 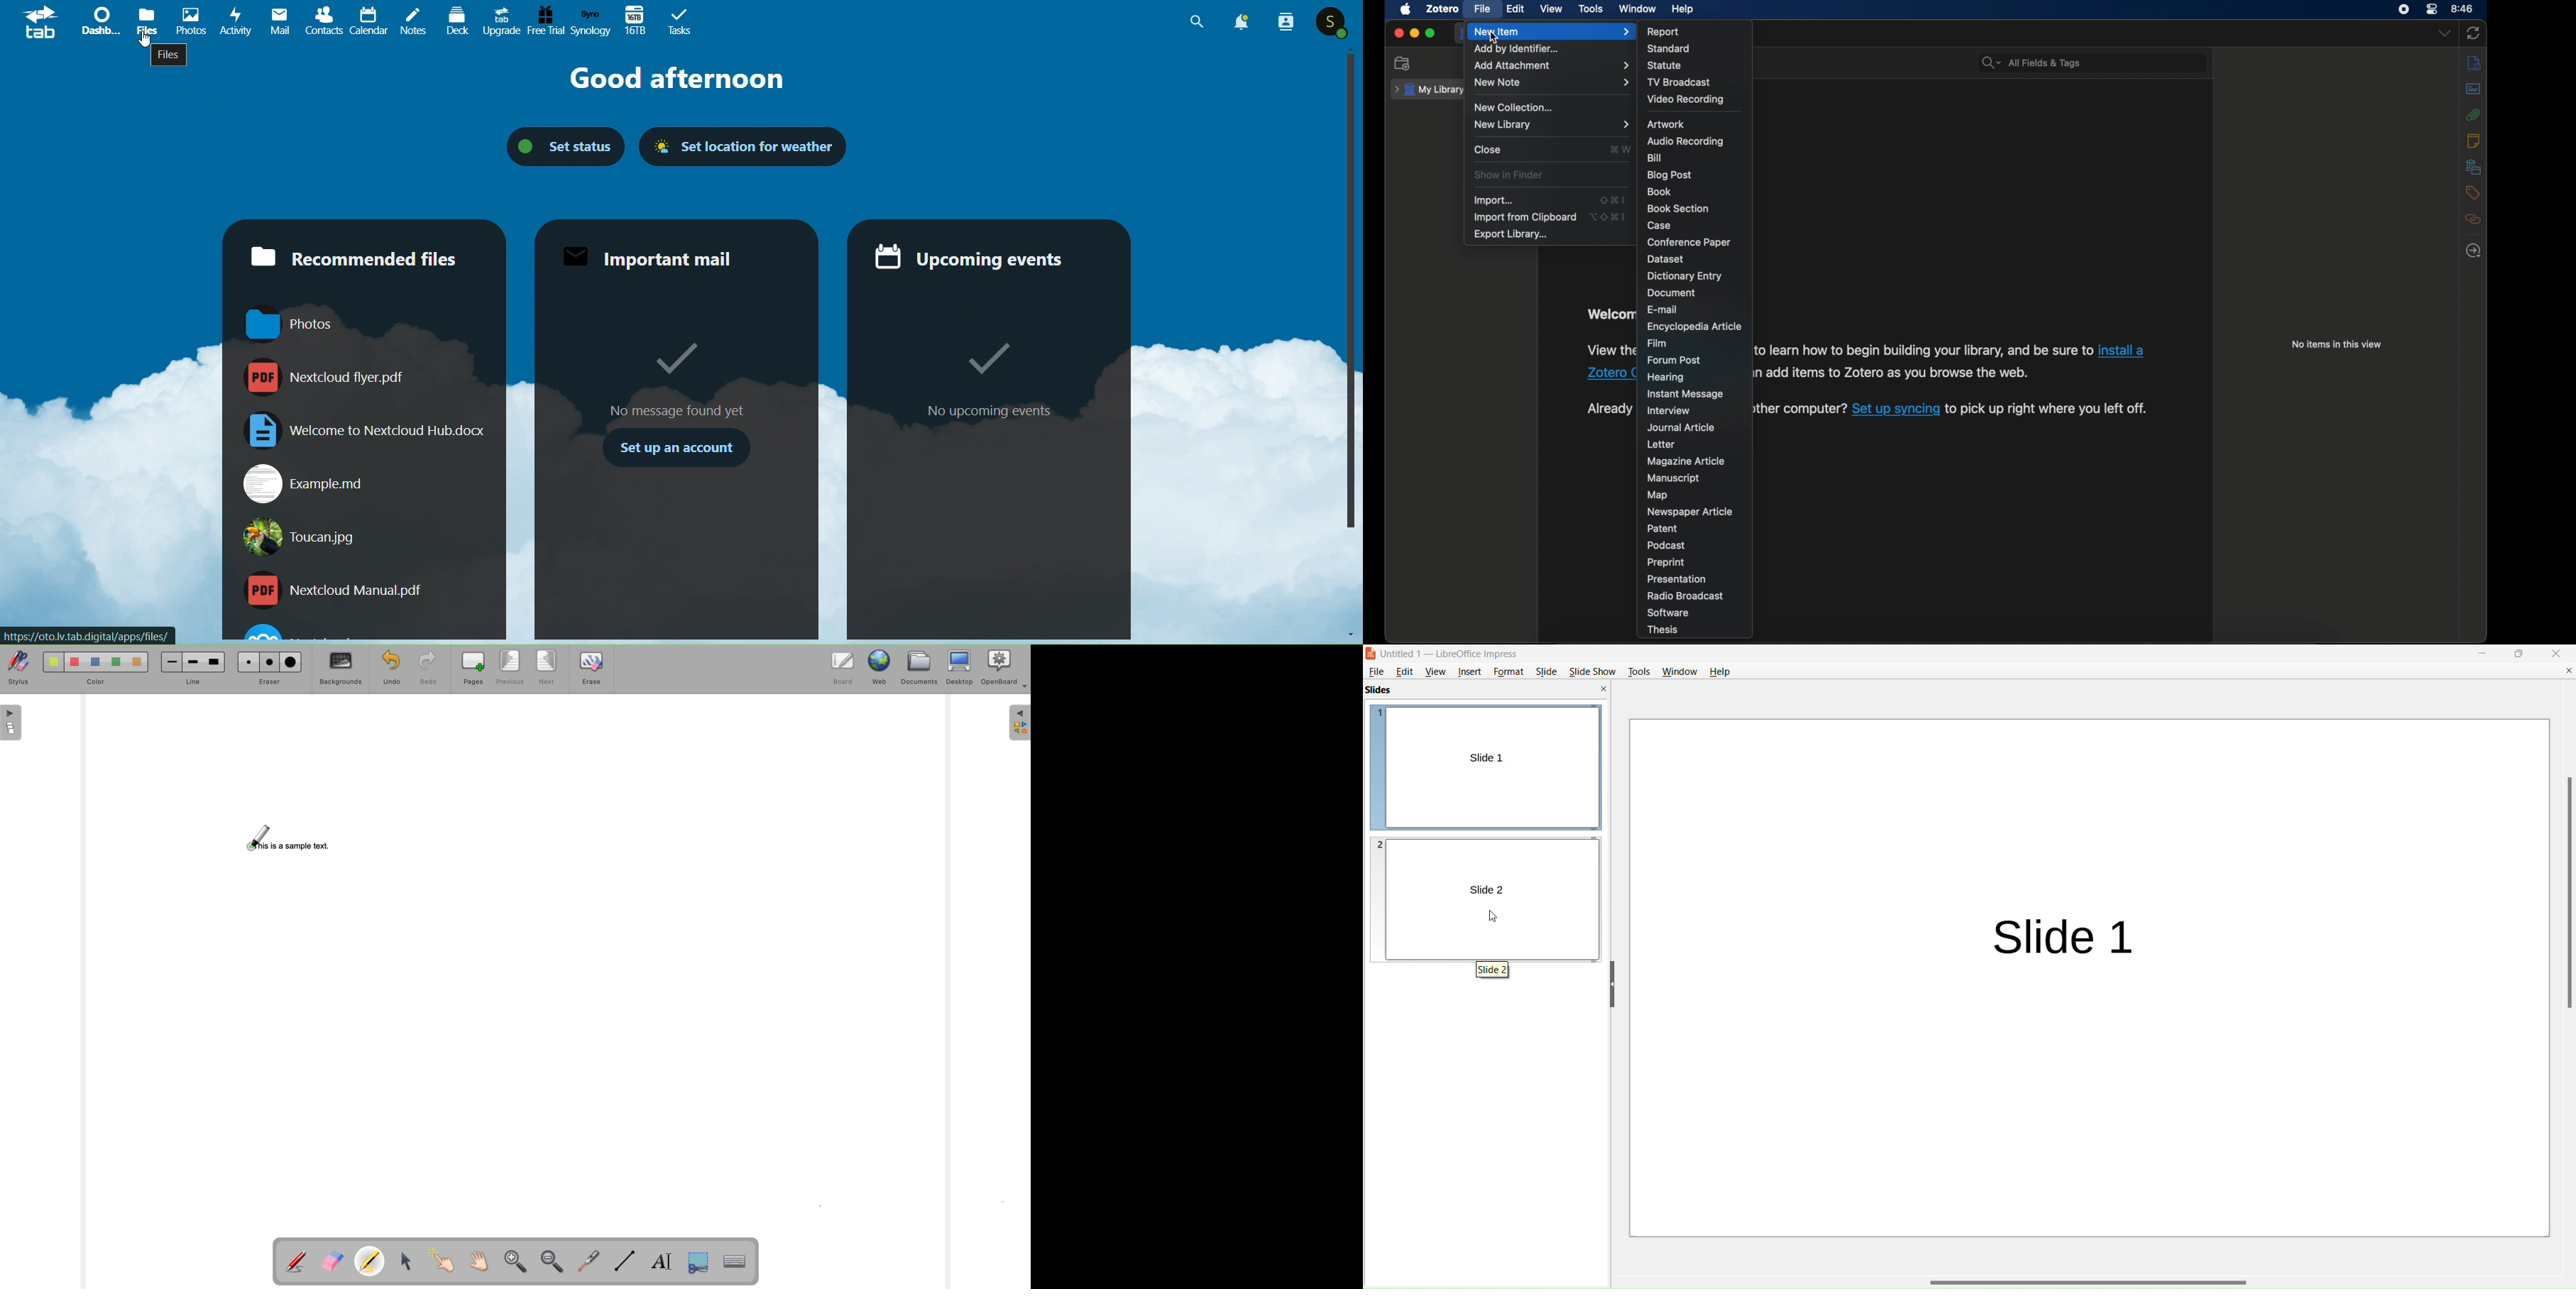 I want to click on software, so click(x=1668, y=612).